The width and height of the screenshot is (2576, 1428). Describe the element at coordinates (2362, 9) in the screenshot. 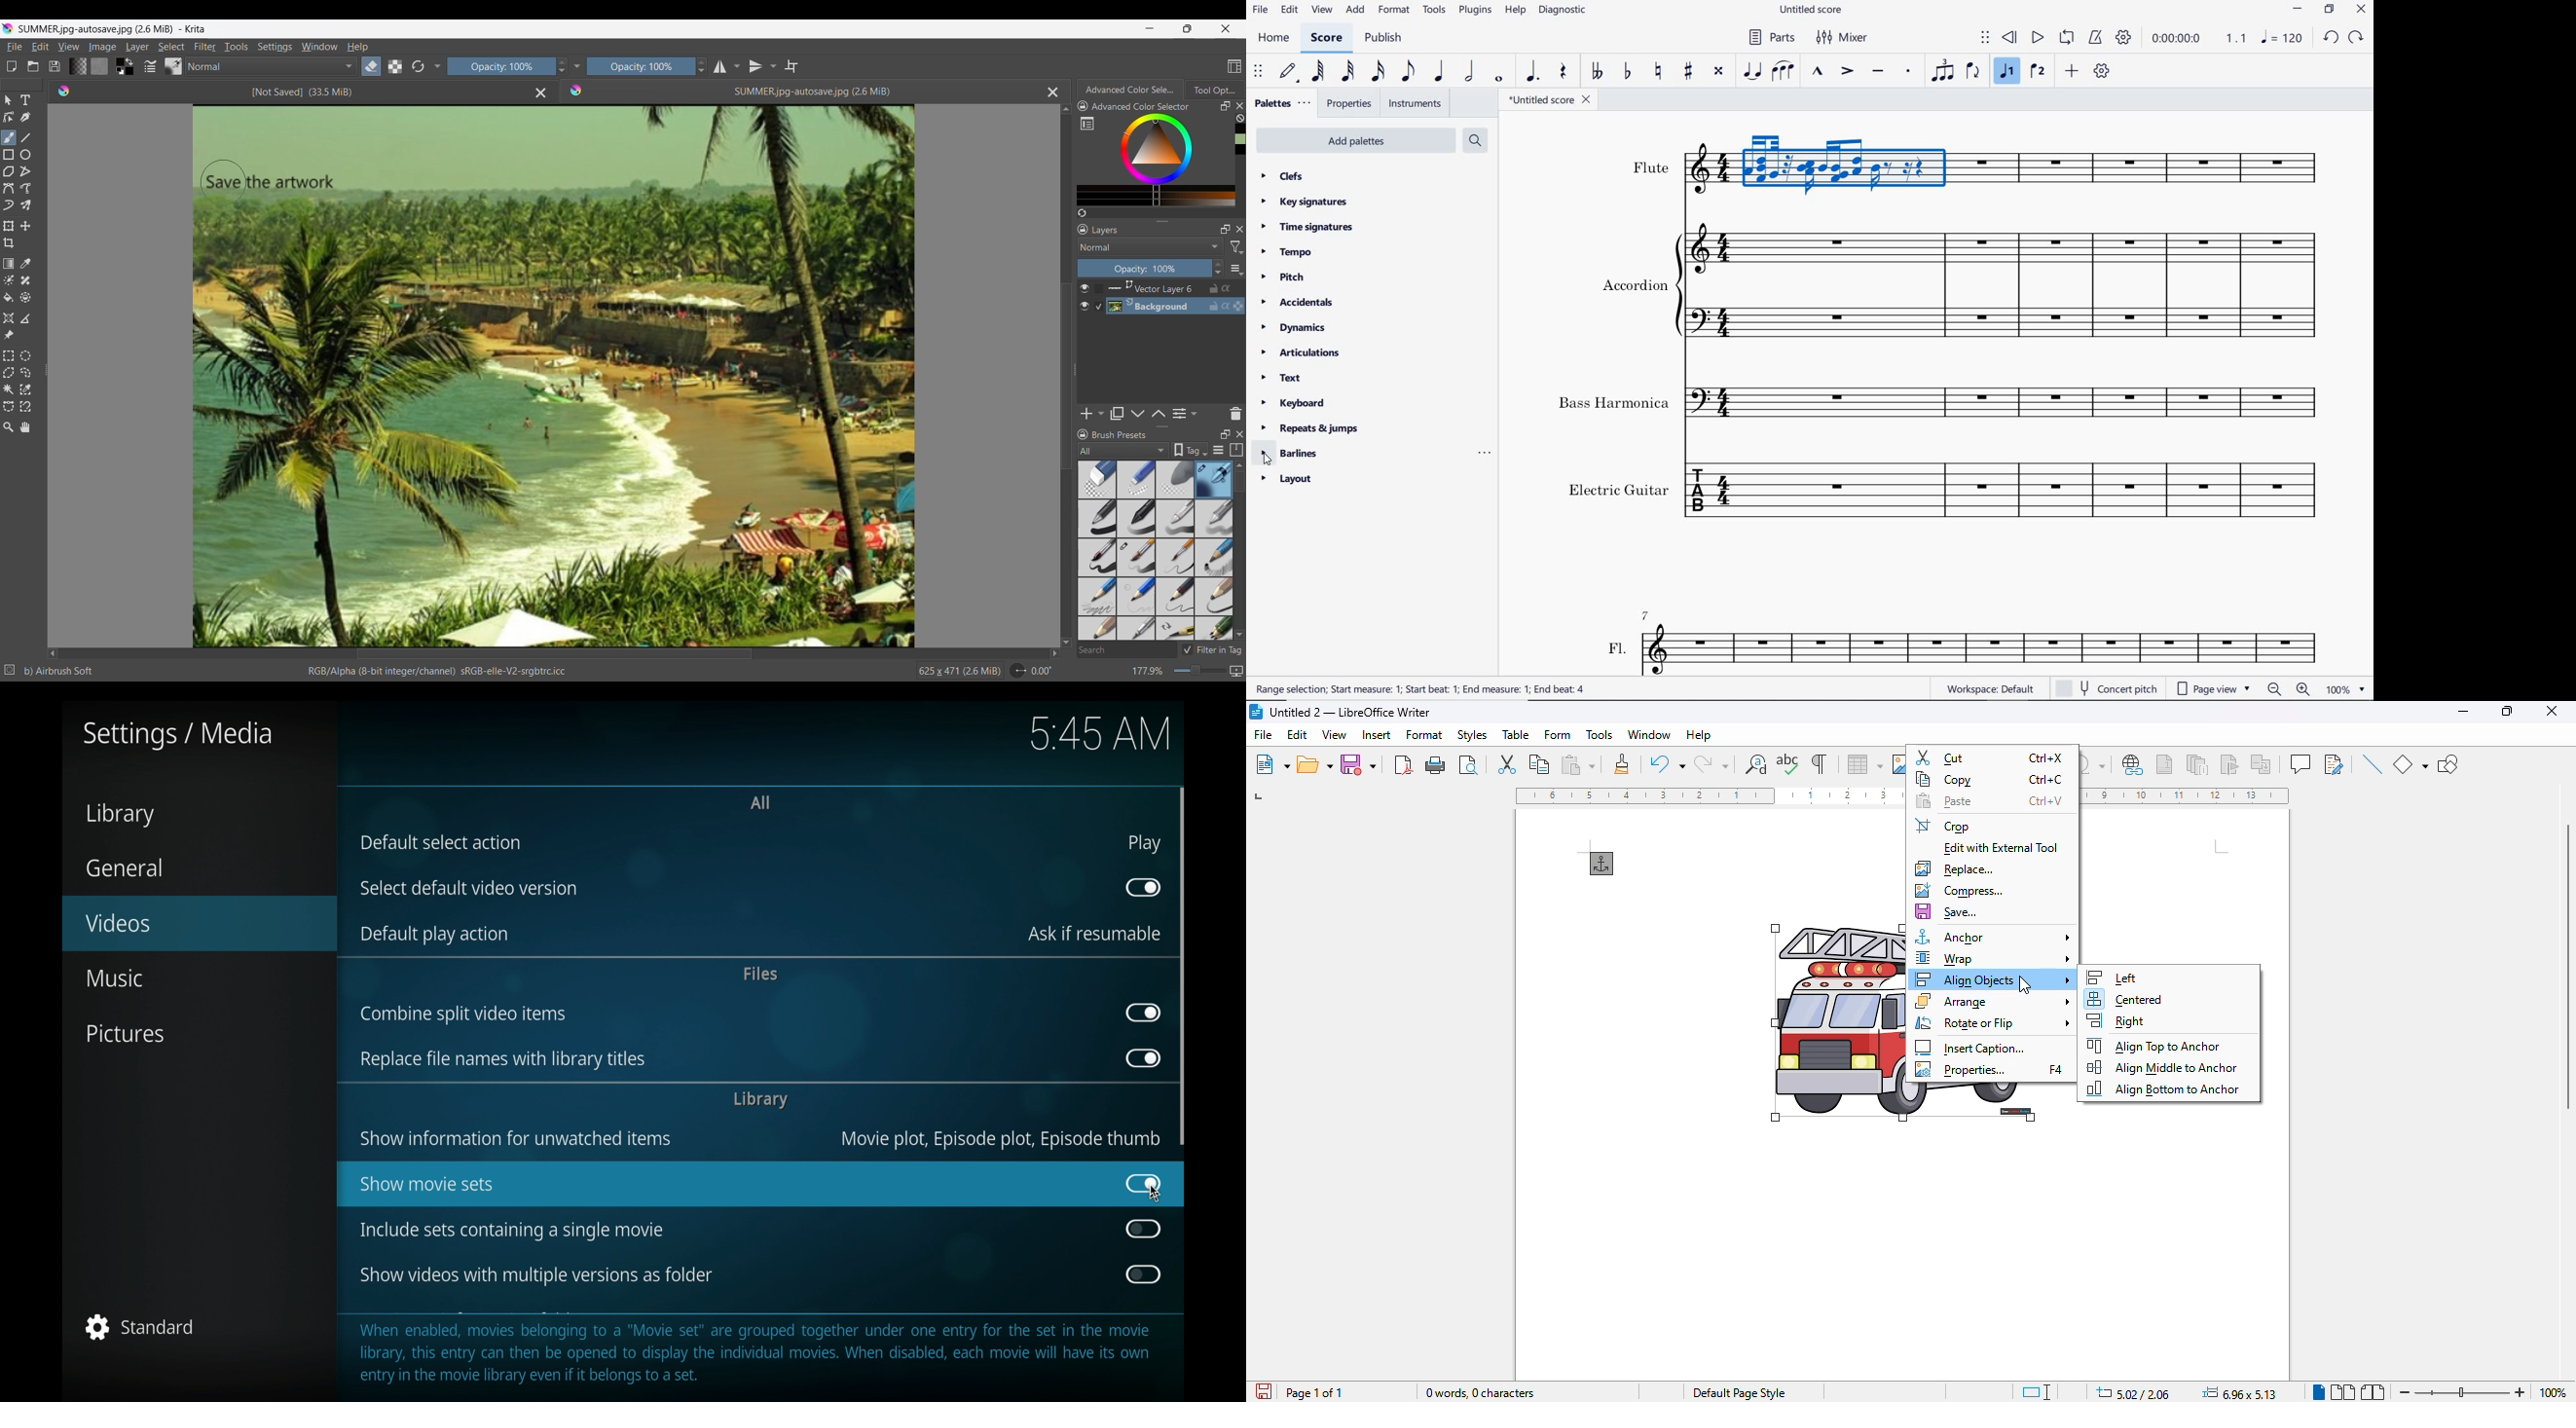

I see `CLOSE` at that location.